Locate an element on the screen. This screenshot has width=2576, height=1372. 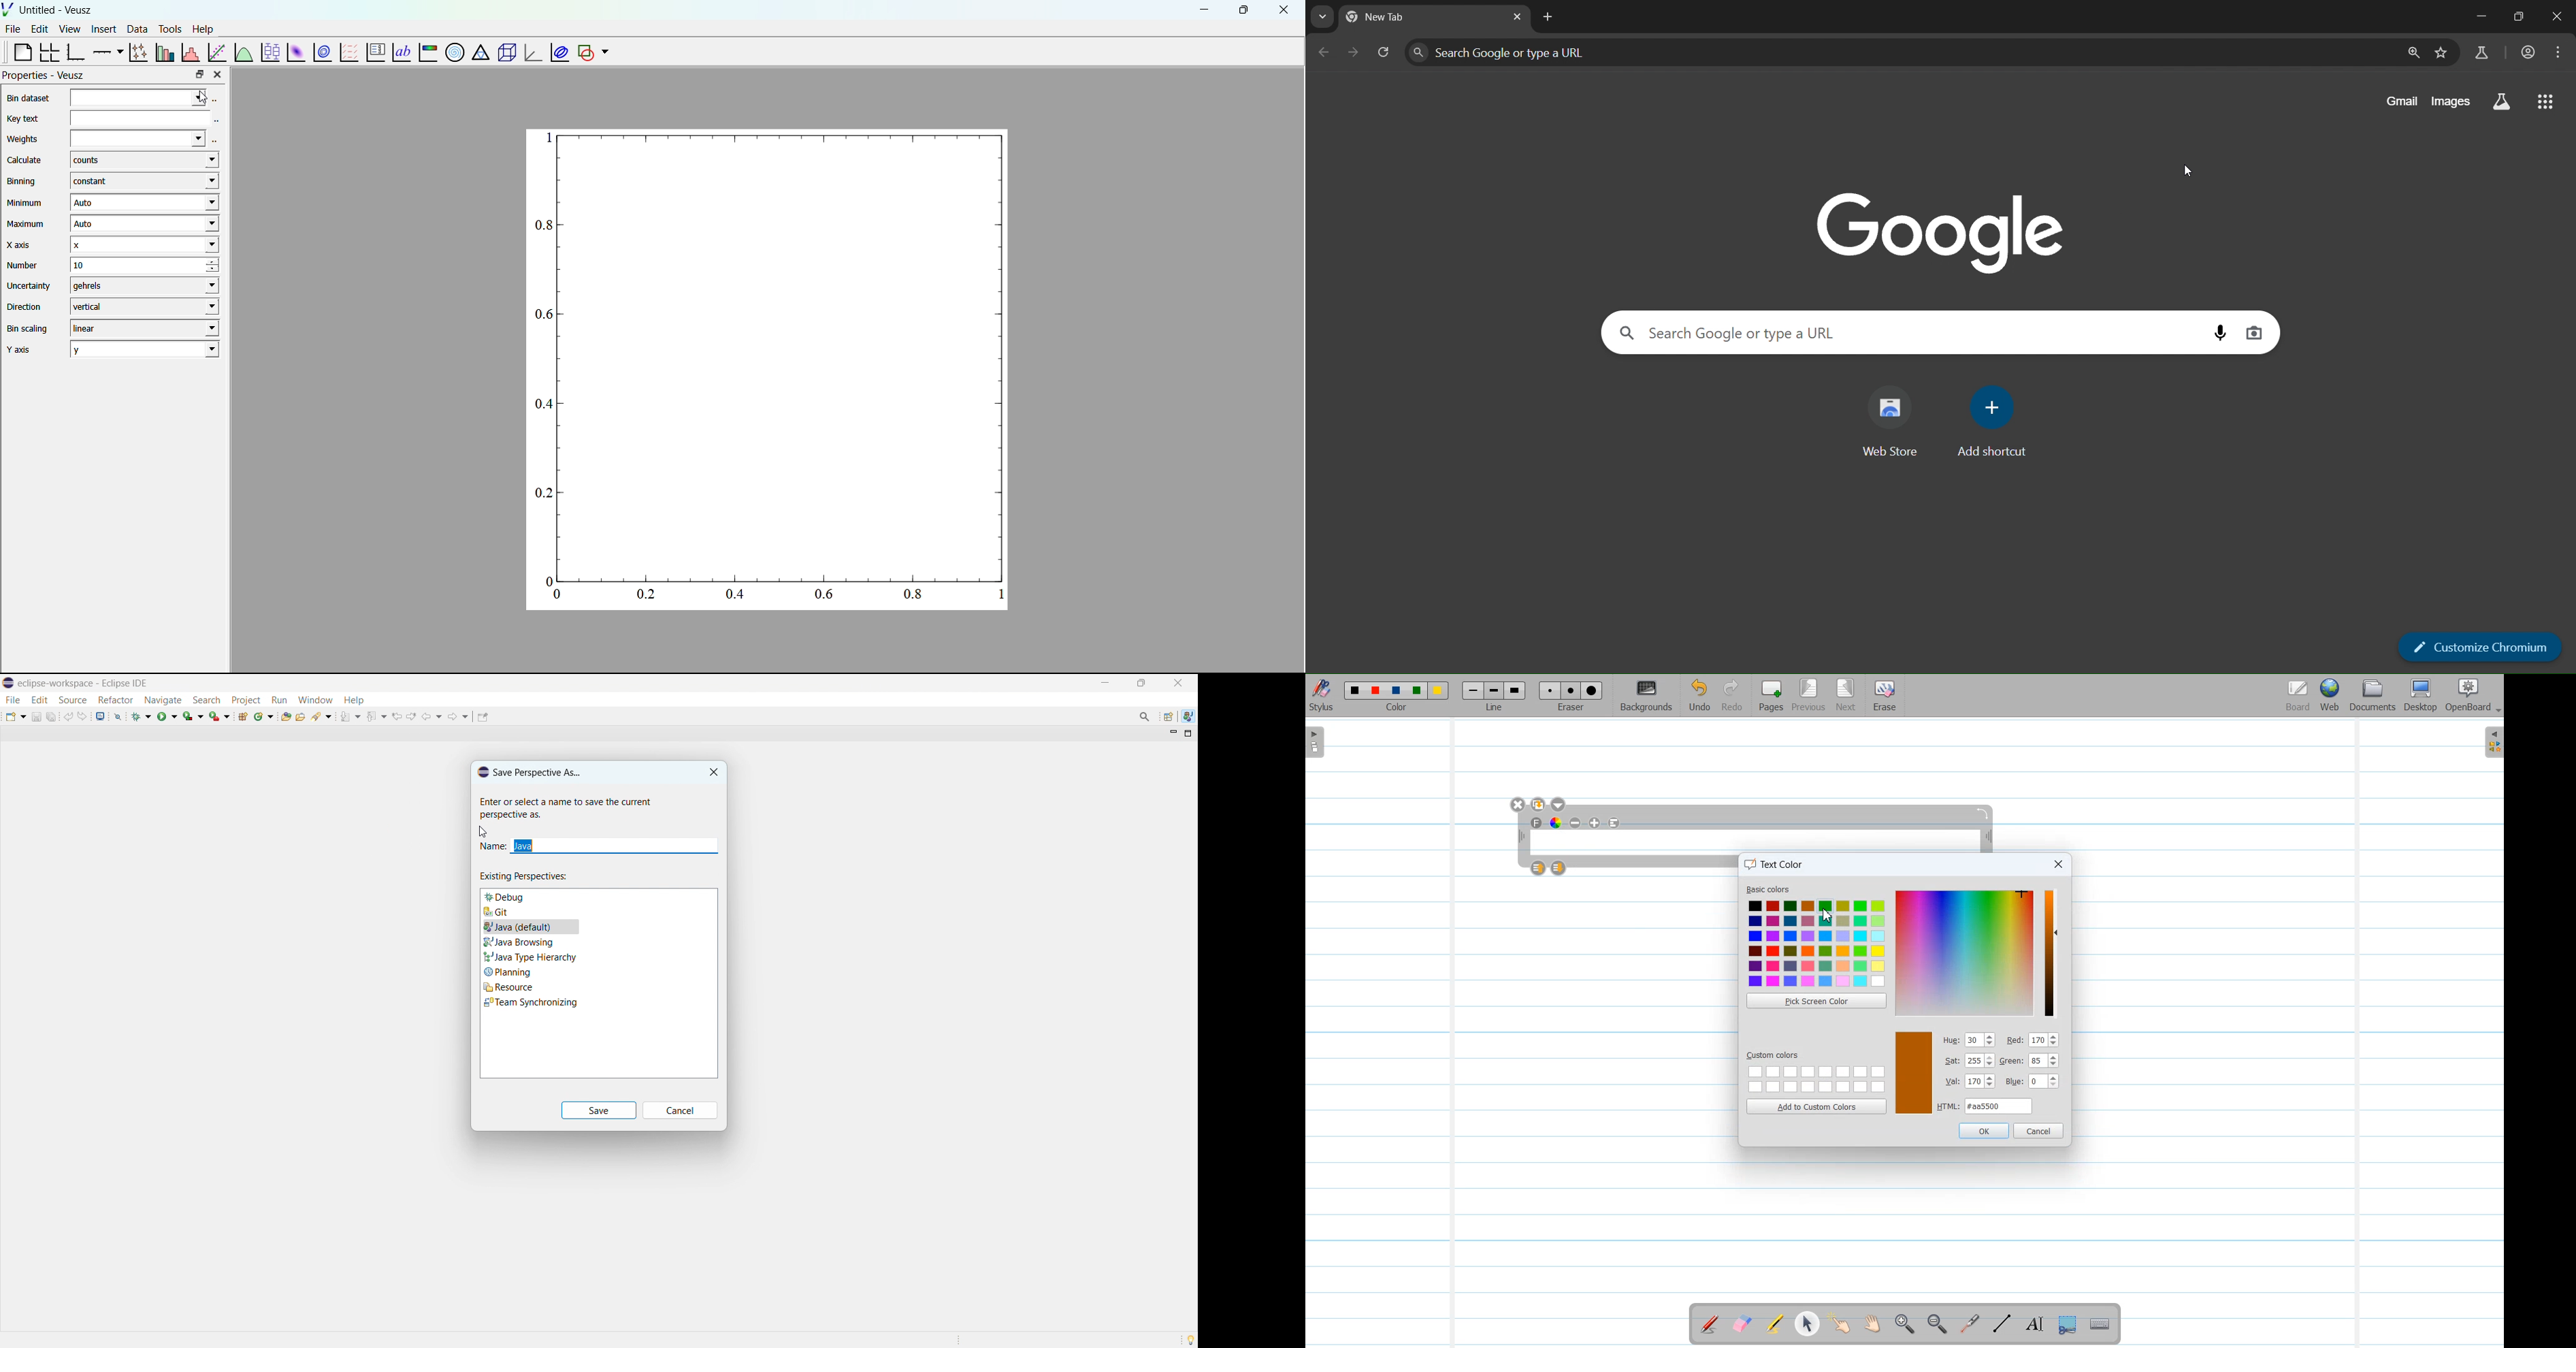
Untitled - Veusz is located at coordinates (57, 10).